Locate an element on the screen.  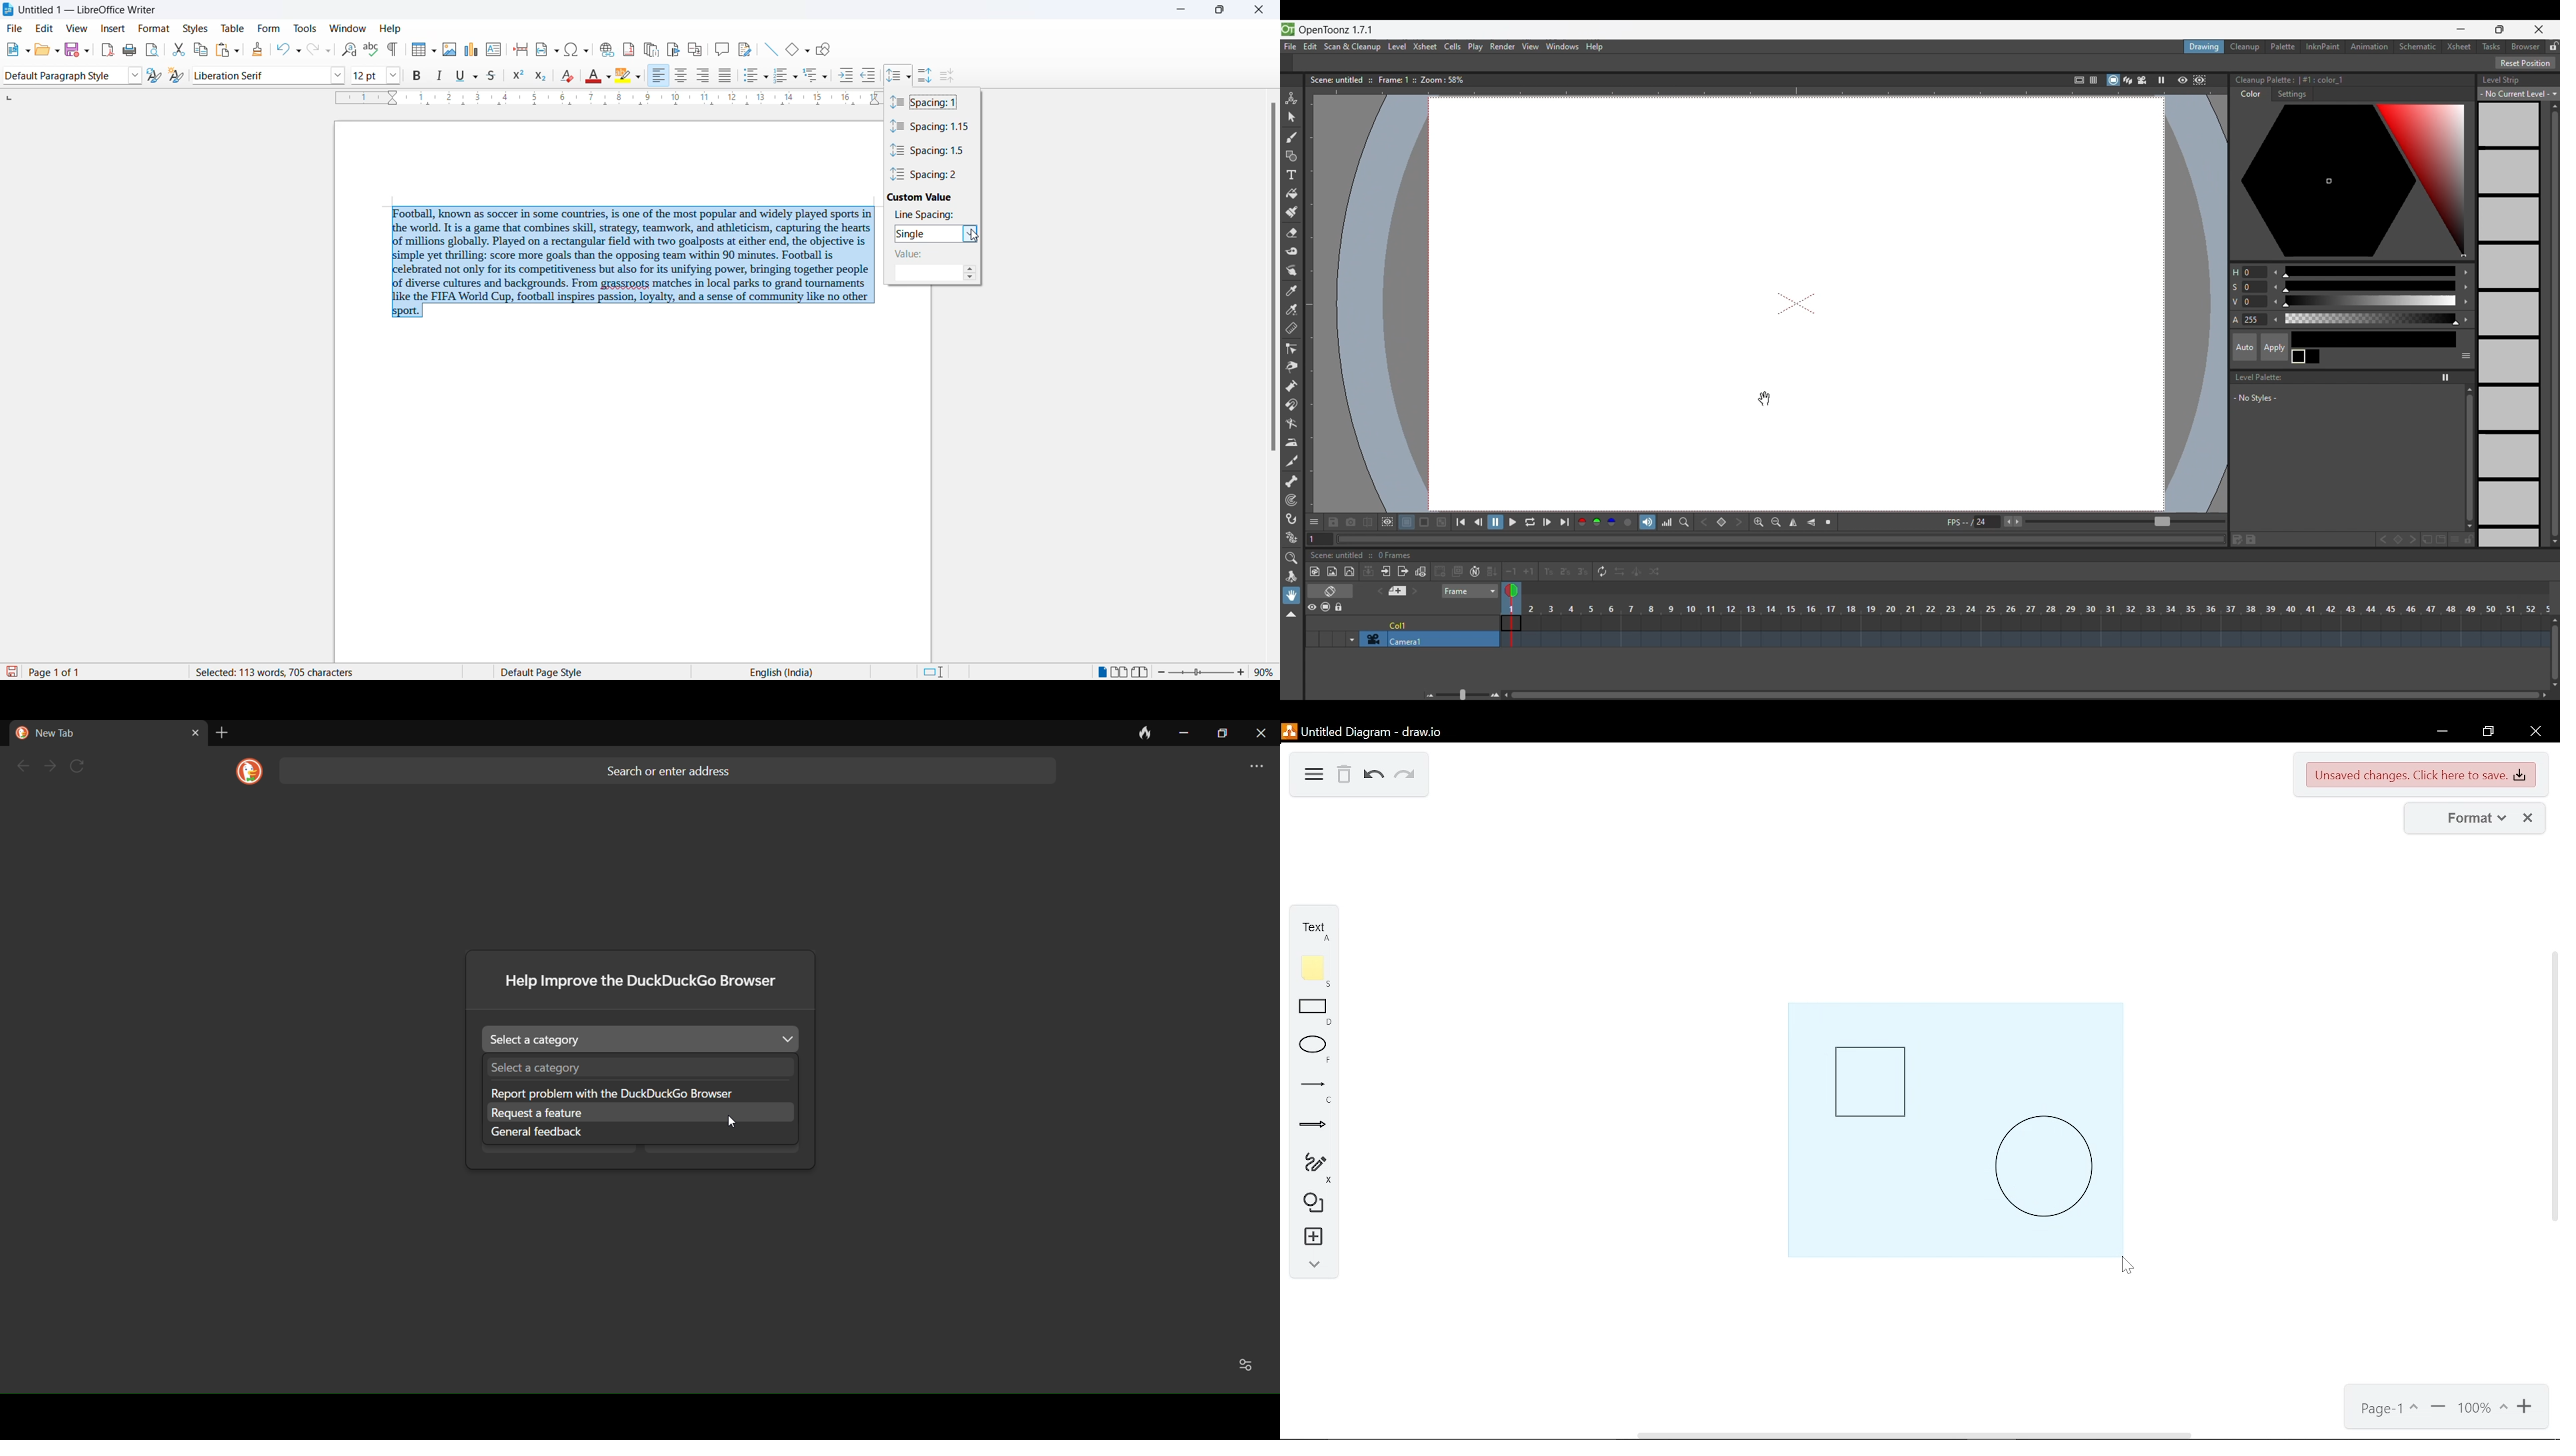
outline format options is located at coordinates (826, 77).